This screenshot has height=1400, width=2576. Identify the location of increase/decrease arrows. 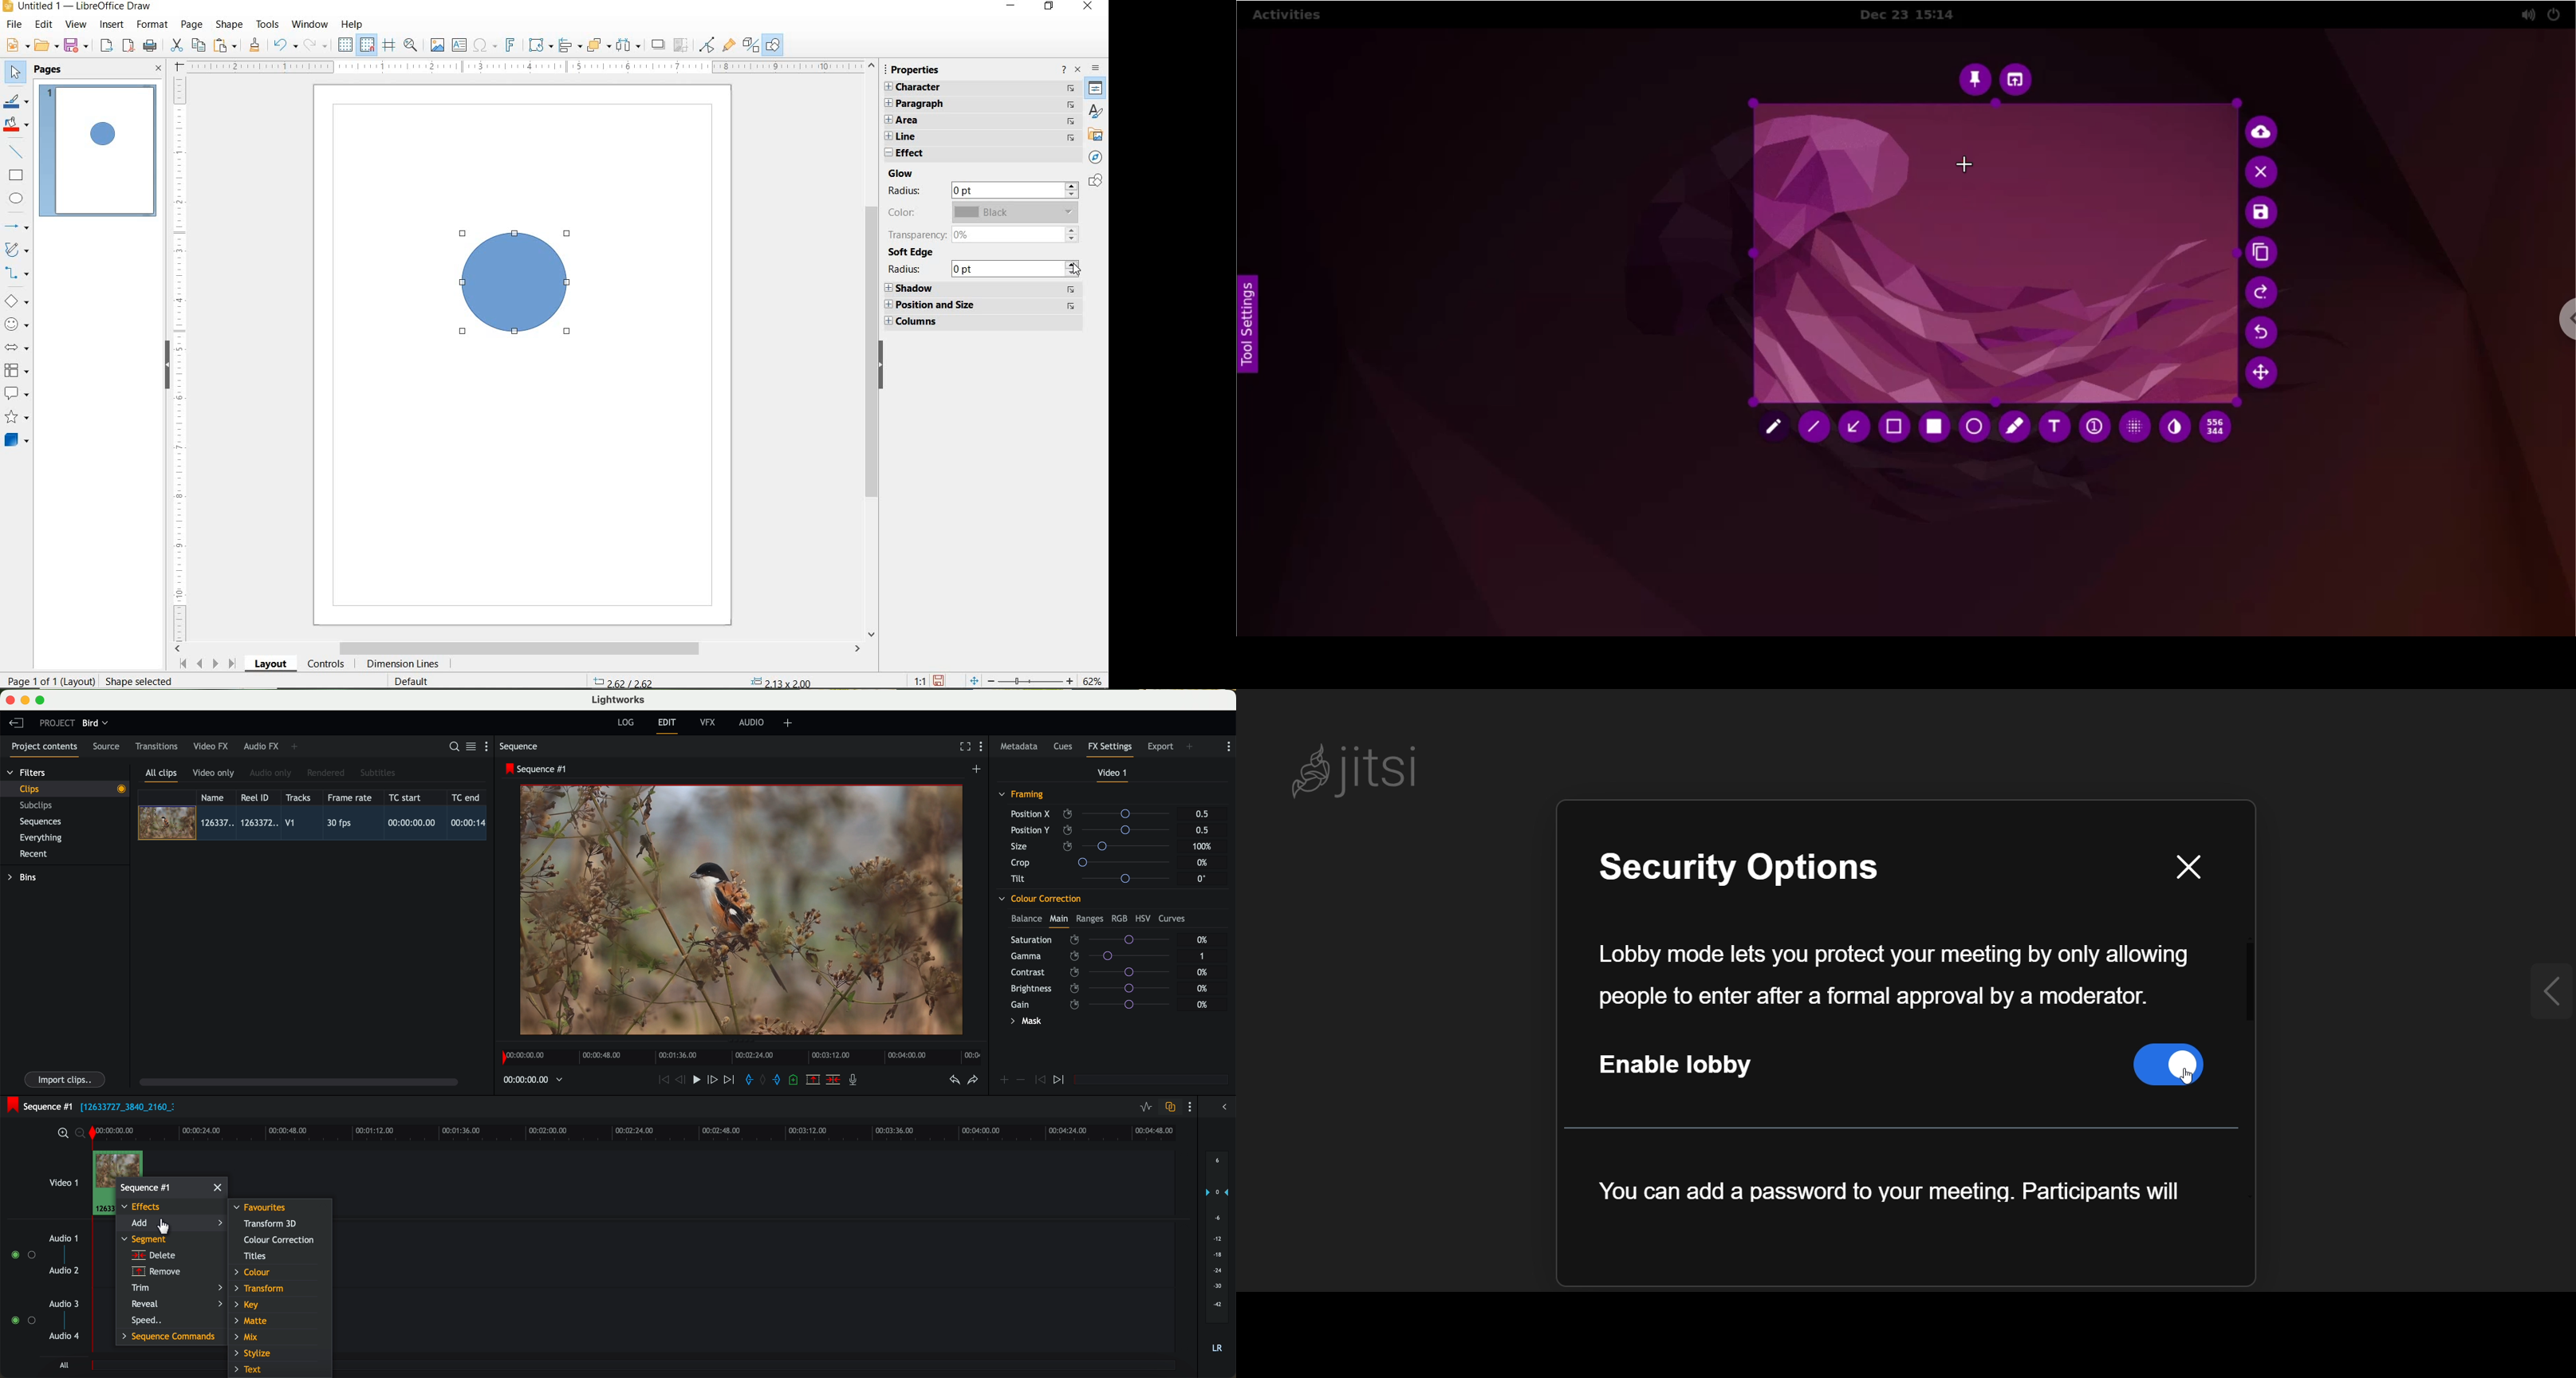
(1073, 232).